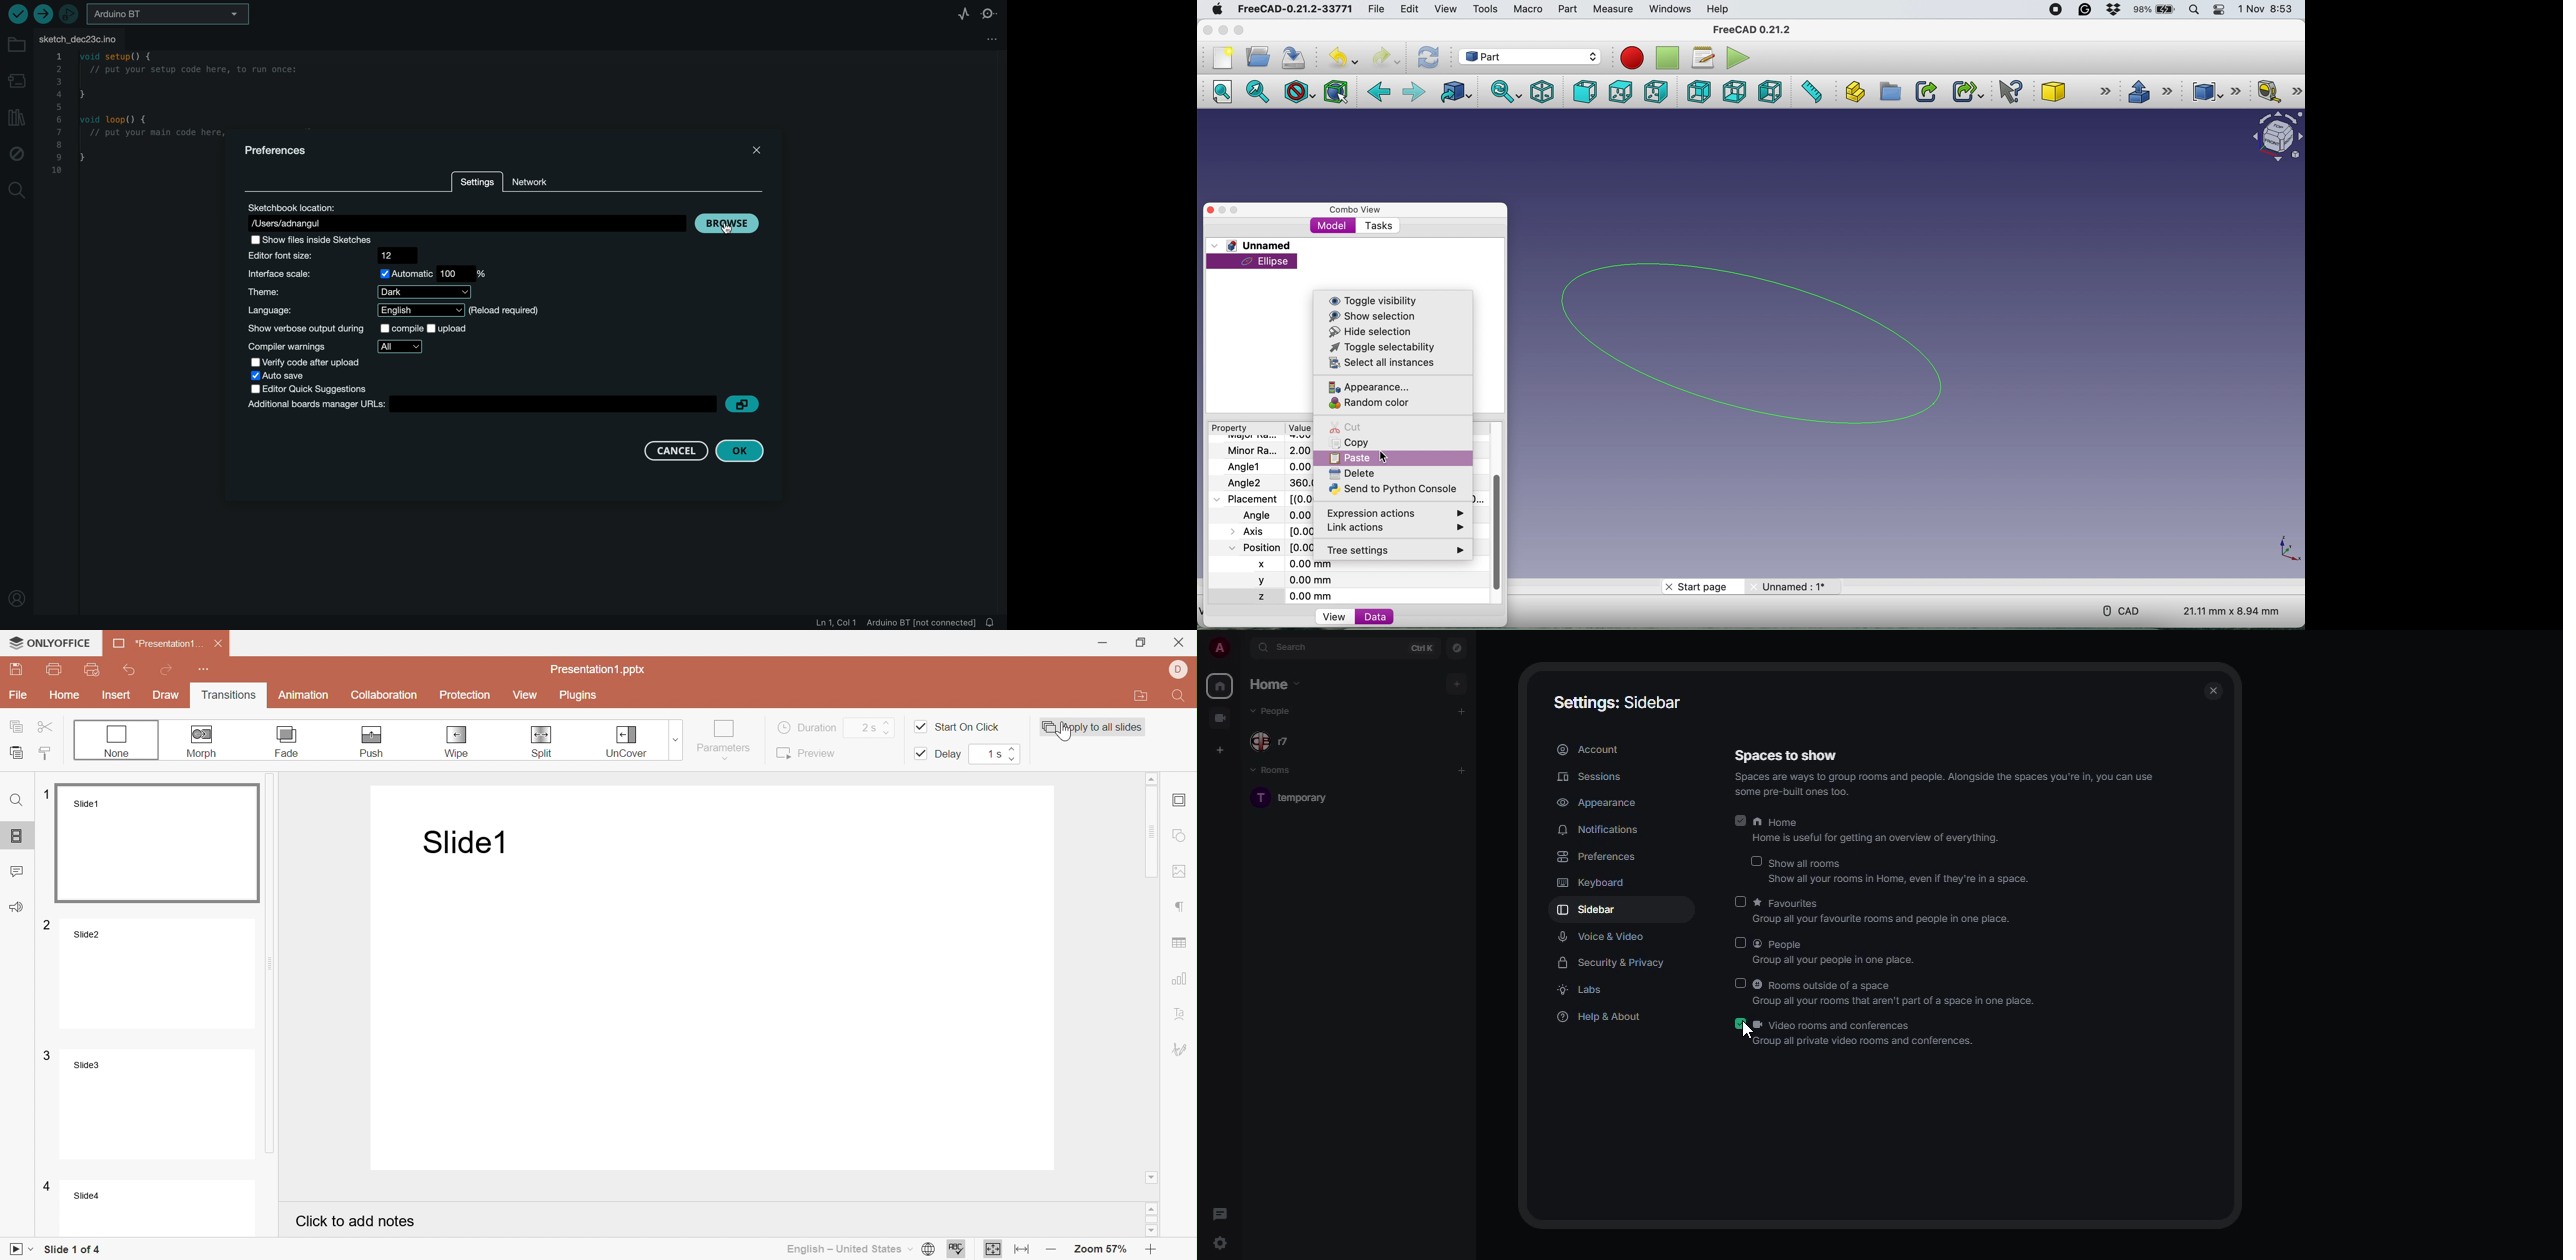  What do you see at coordinates (1852, 92) in the screenshot?
I see `create part` at bounding box center [1852, 92].